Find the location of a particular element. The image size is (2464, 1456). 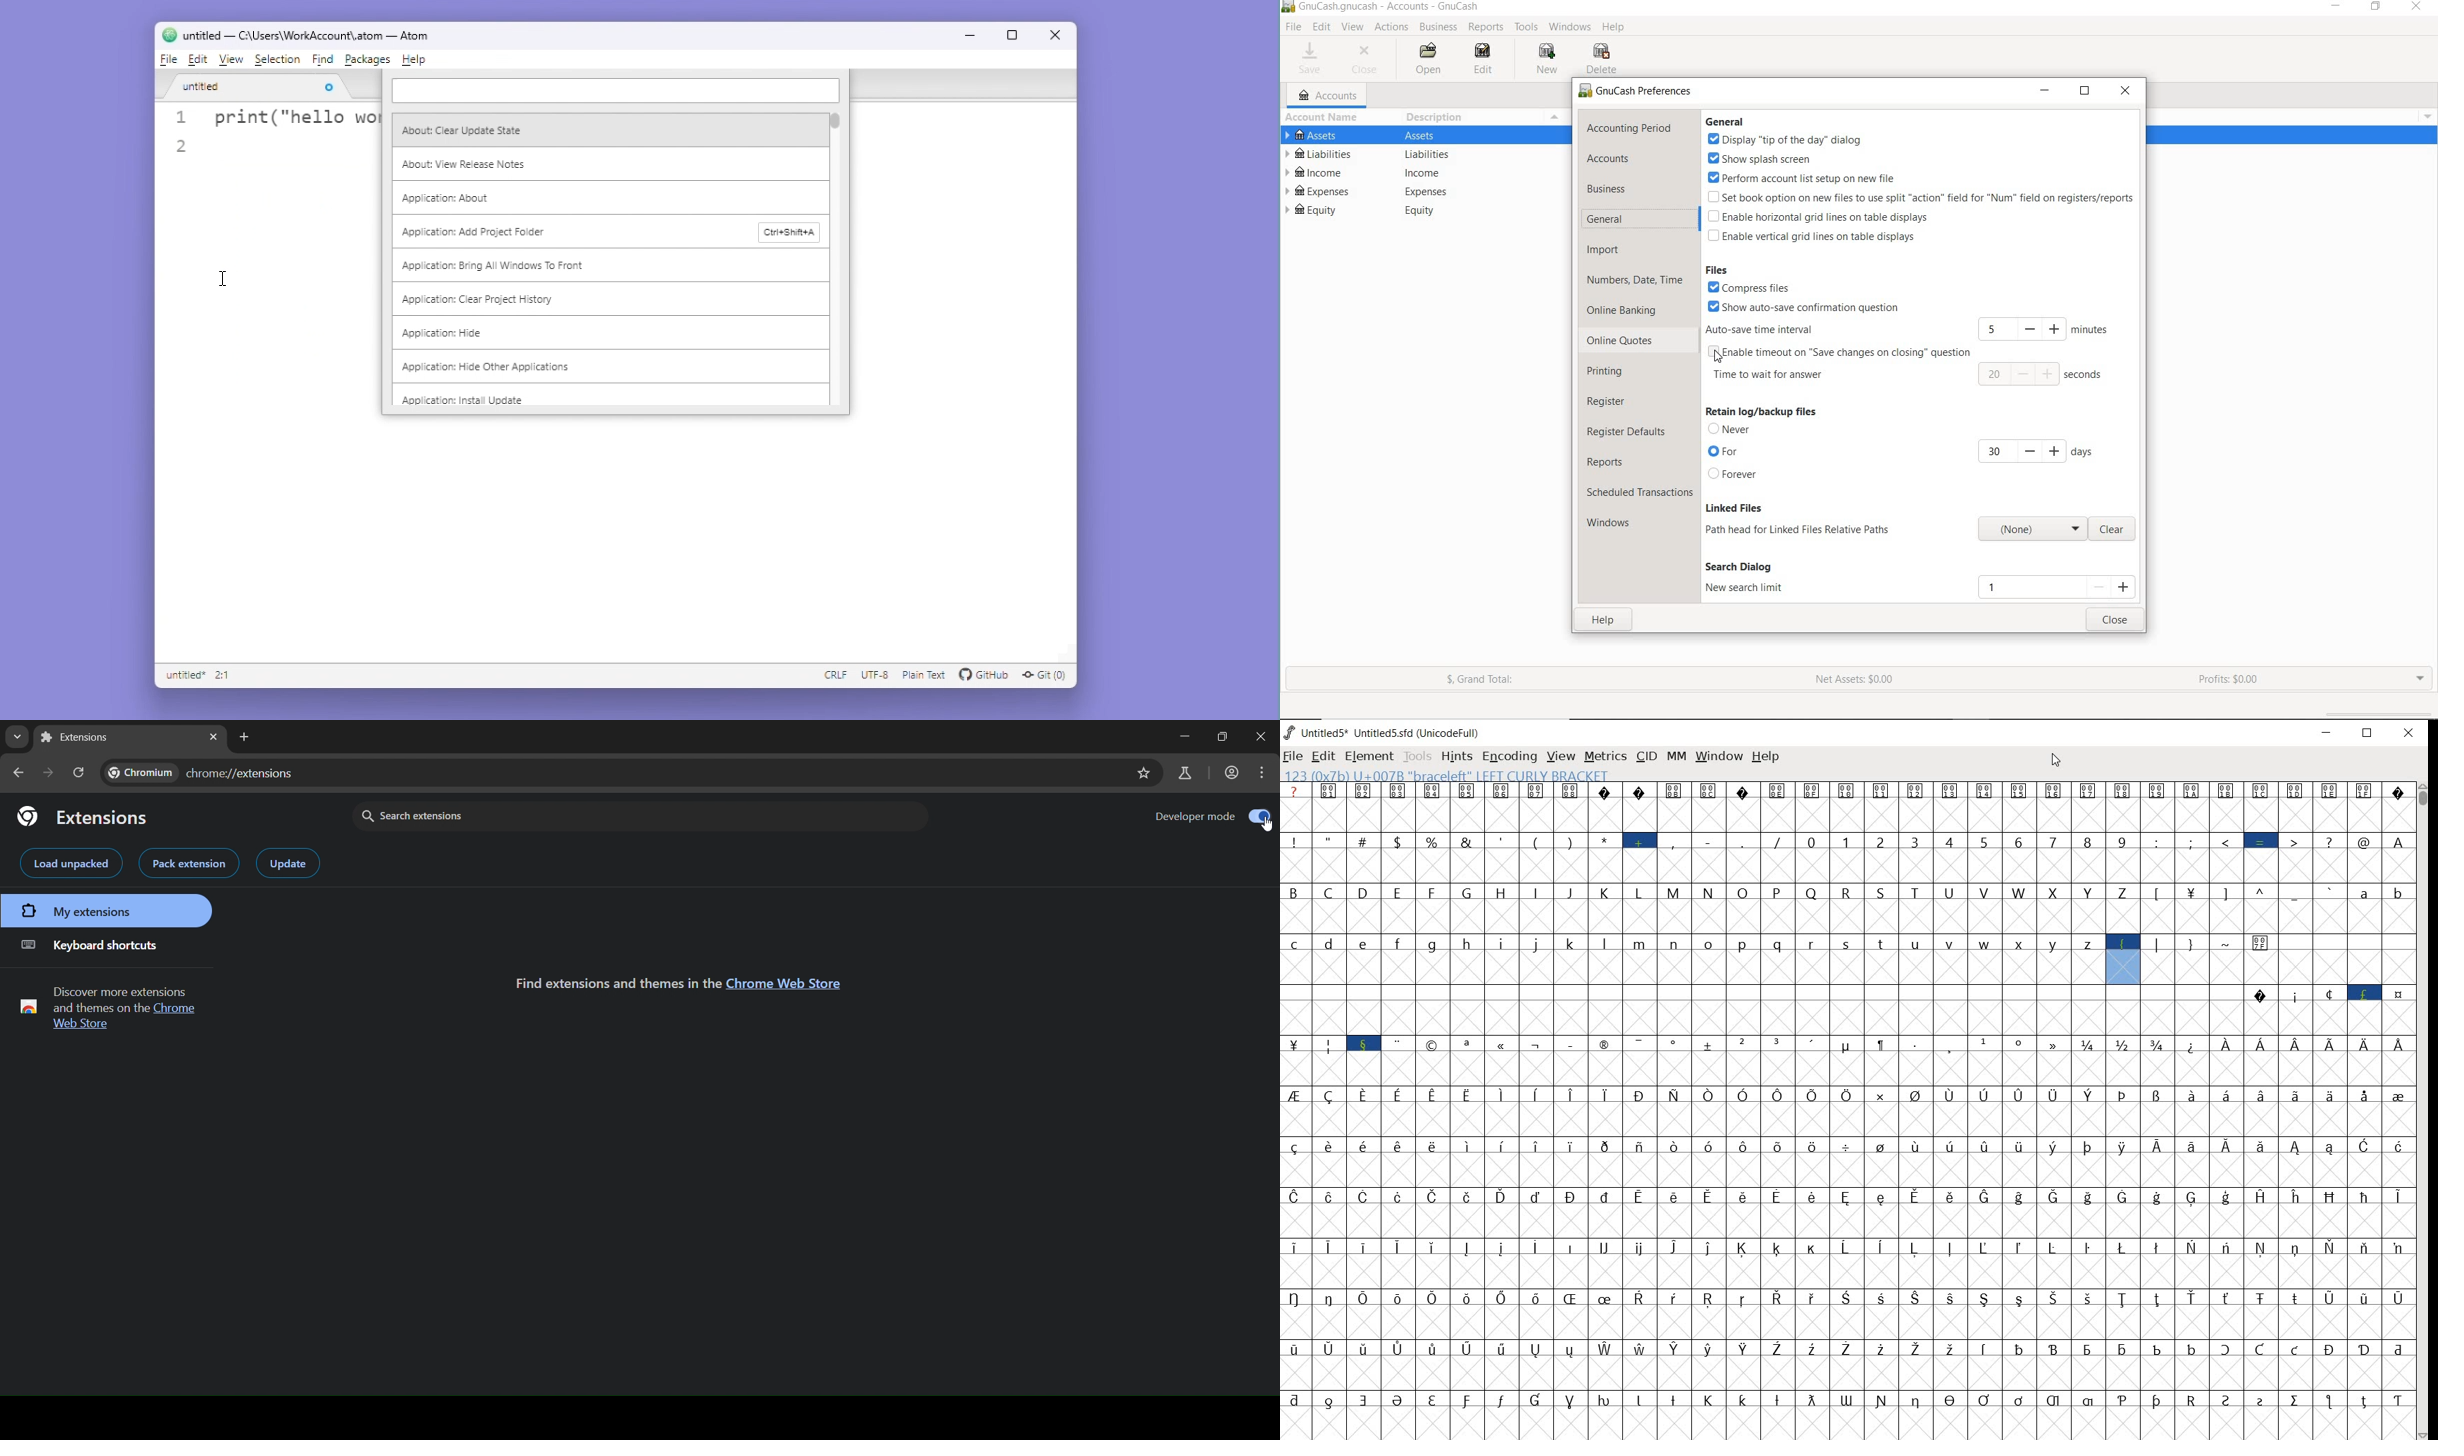

close is located at coordinates (1256, 737).